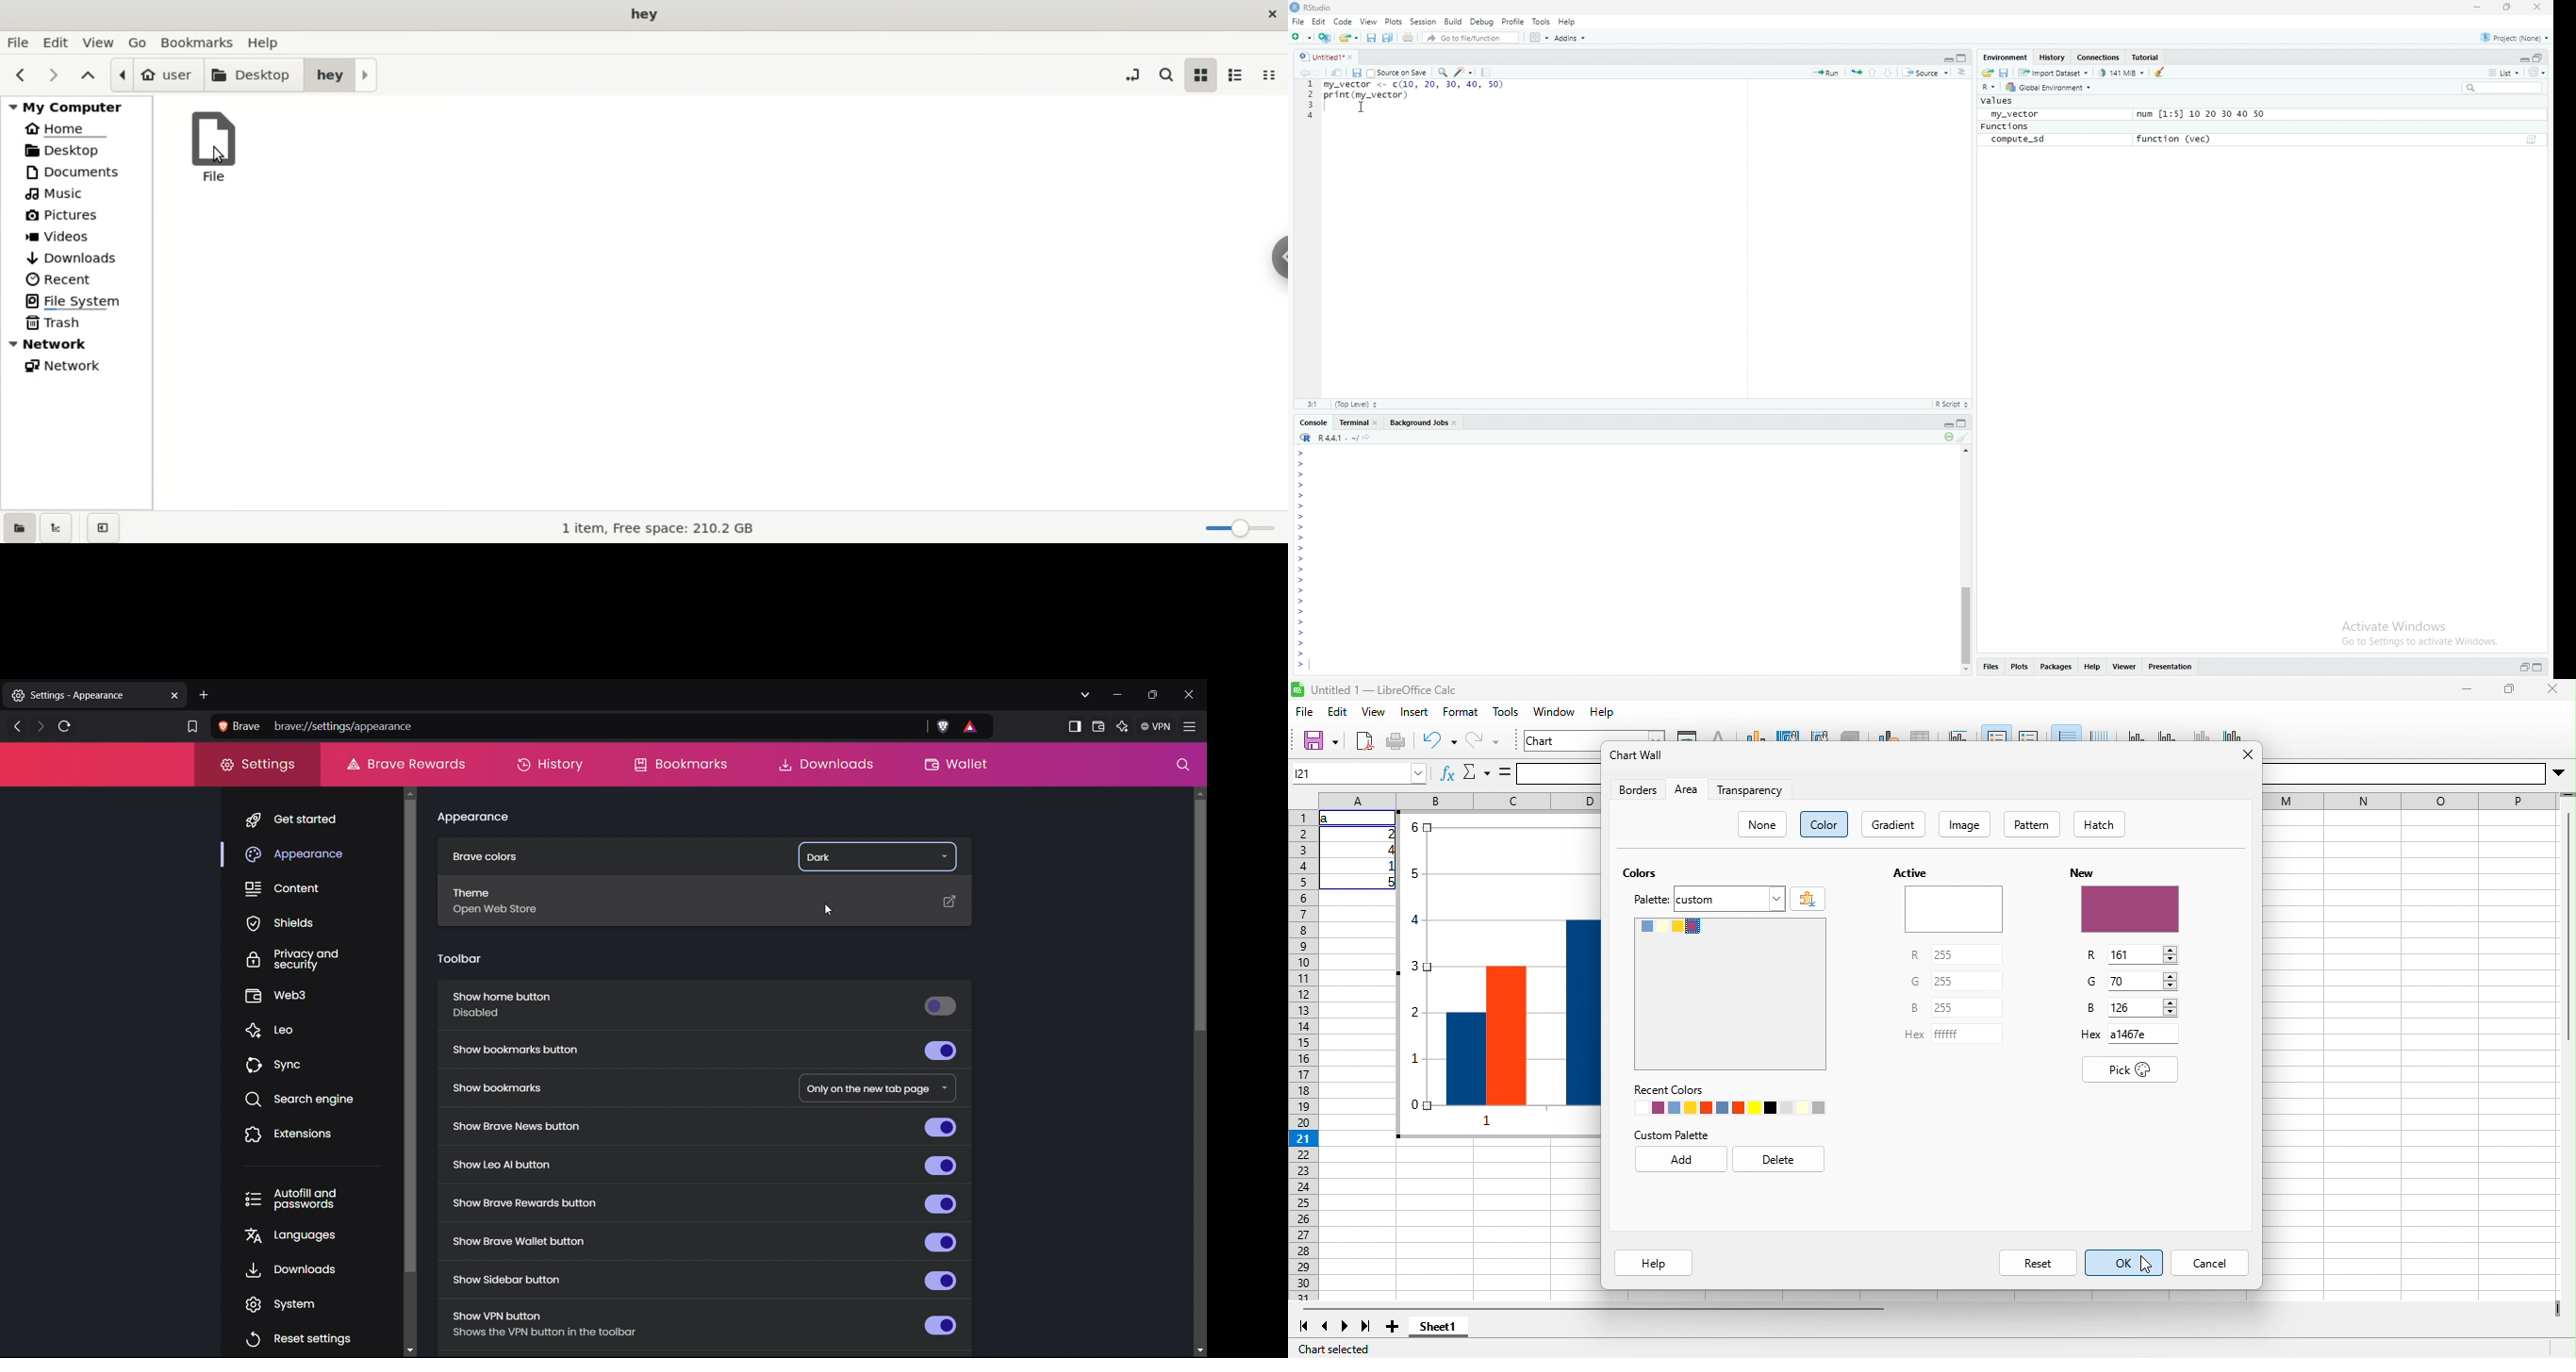 This screenshot has height=1372, width=2576. I want to click on prompt cursor, so click(1299, 516).